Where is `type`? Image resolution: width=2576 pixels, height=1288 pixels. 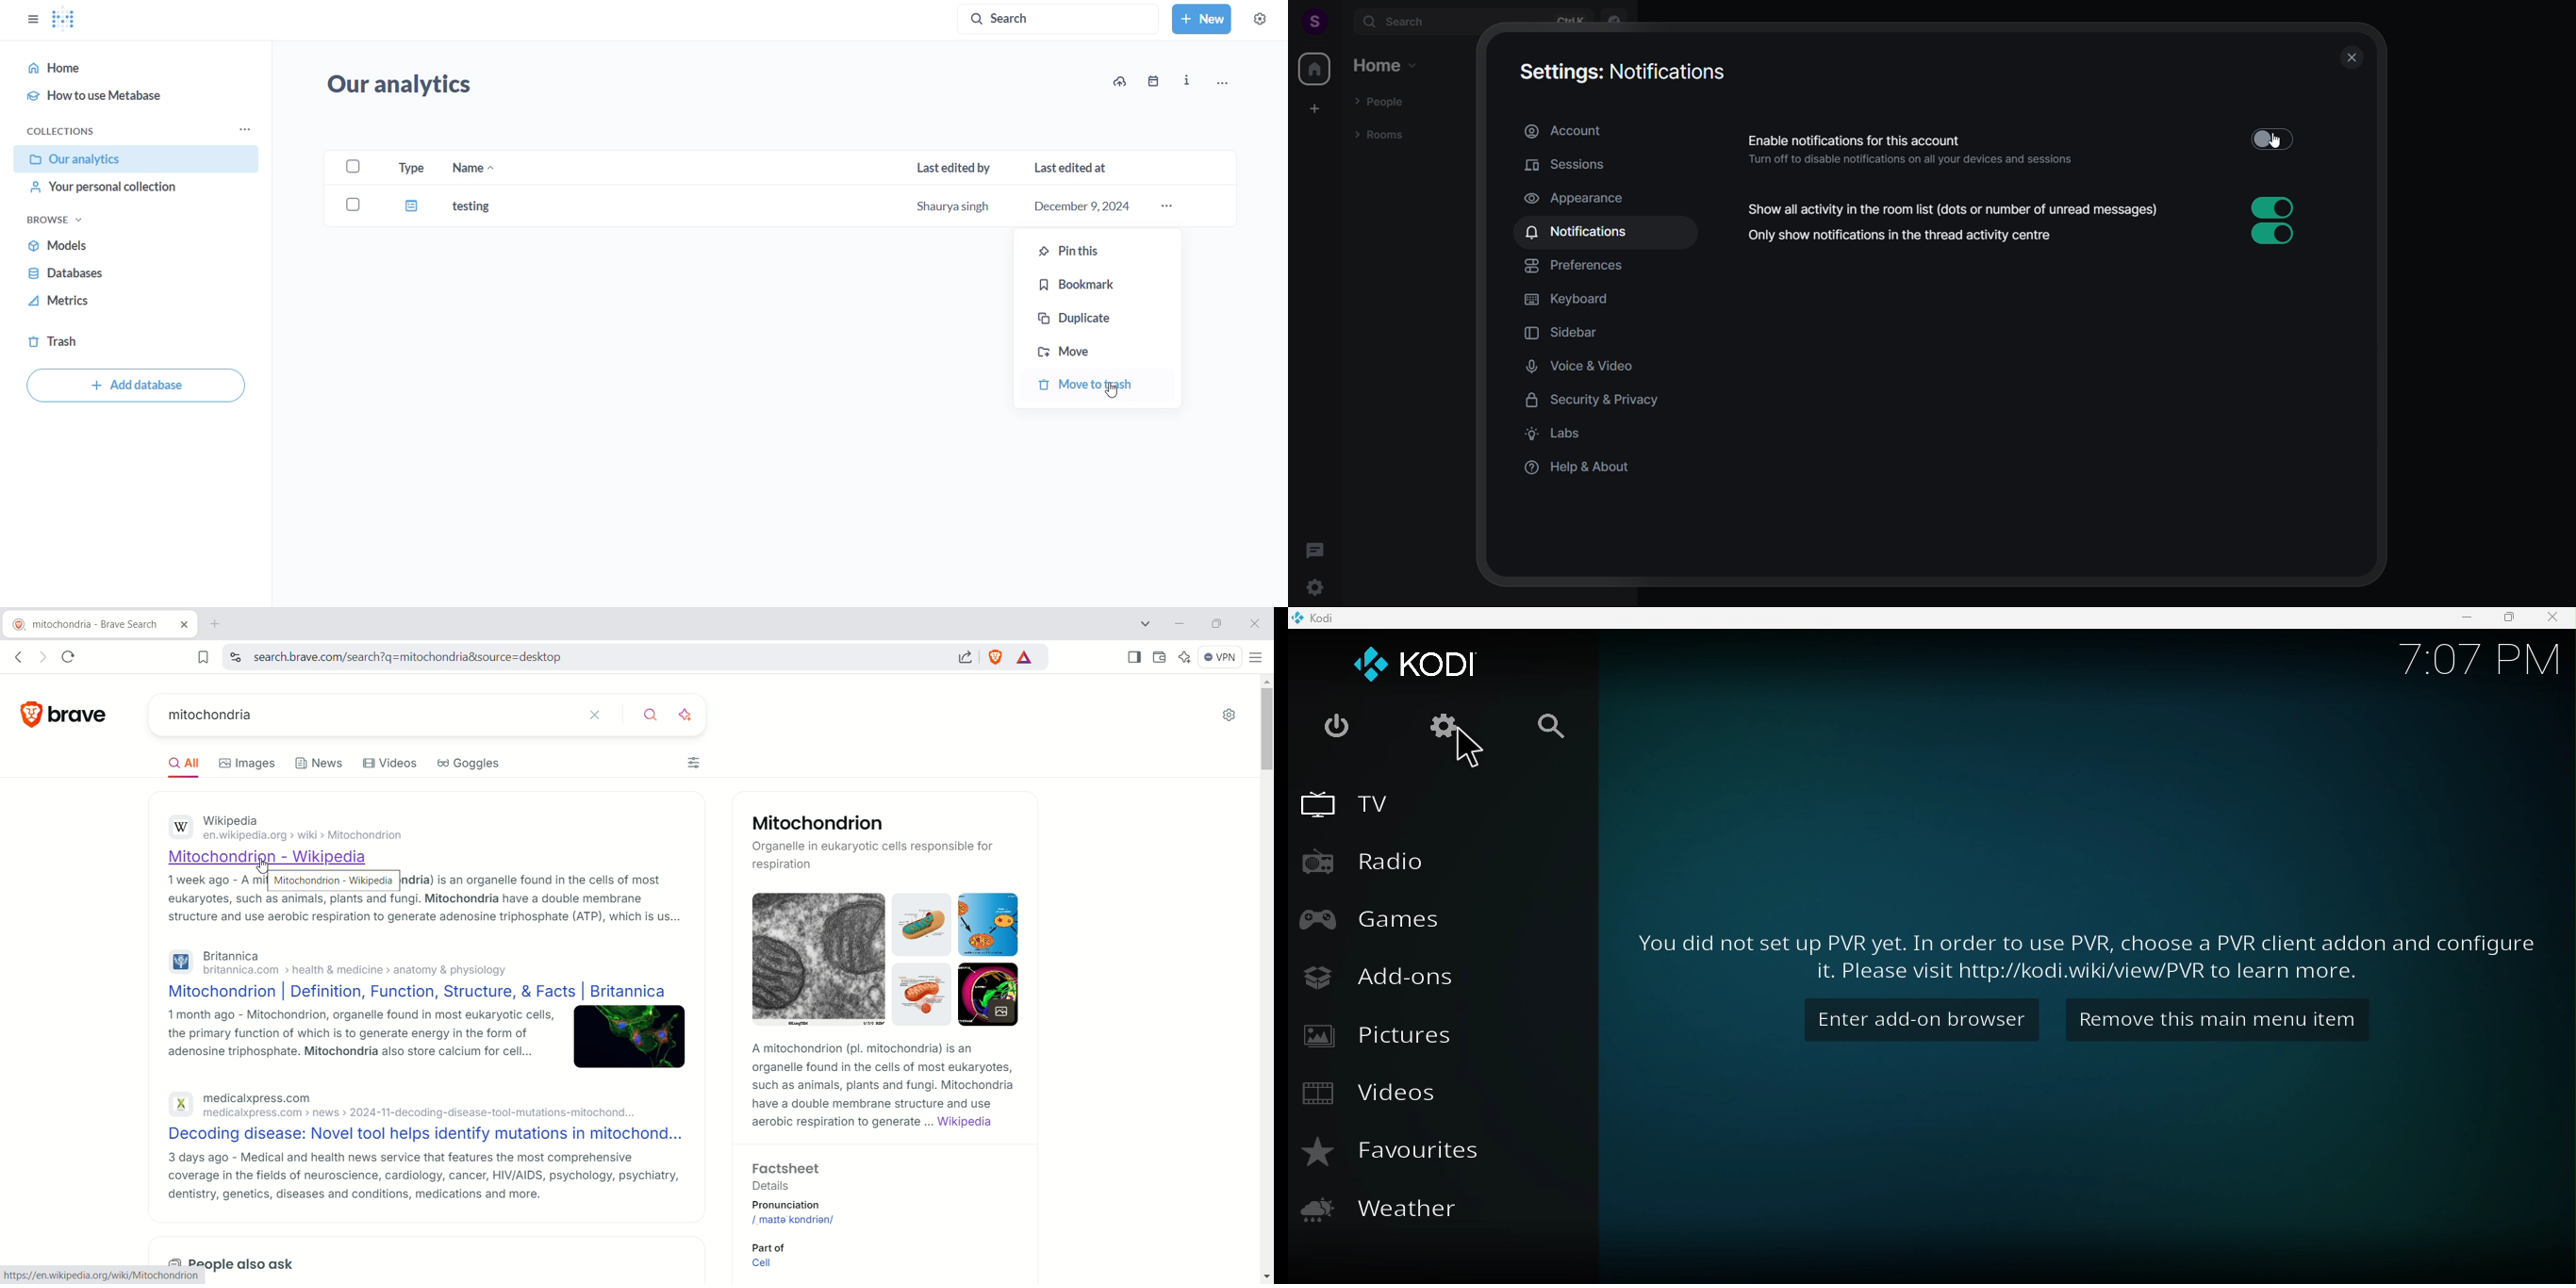
type is located at coordinates (411, 167).